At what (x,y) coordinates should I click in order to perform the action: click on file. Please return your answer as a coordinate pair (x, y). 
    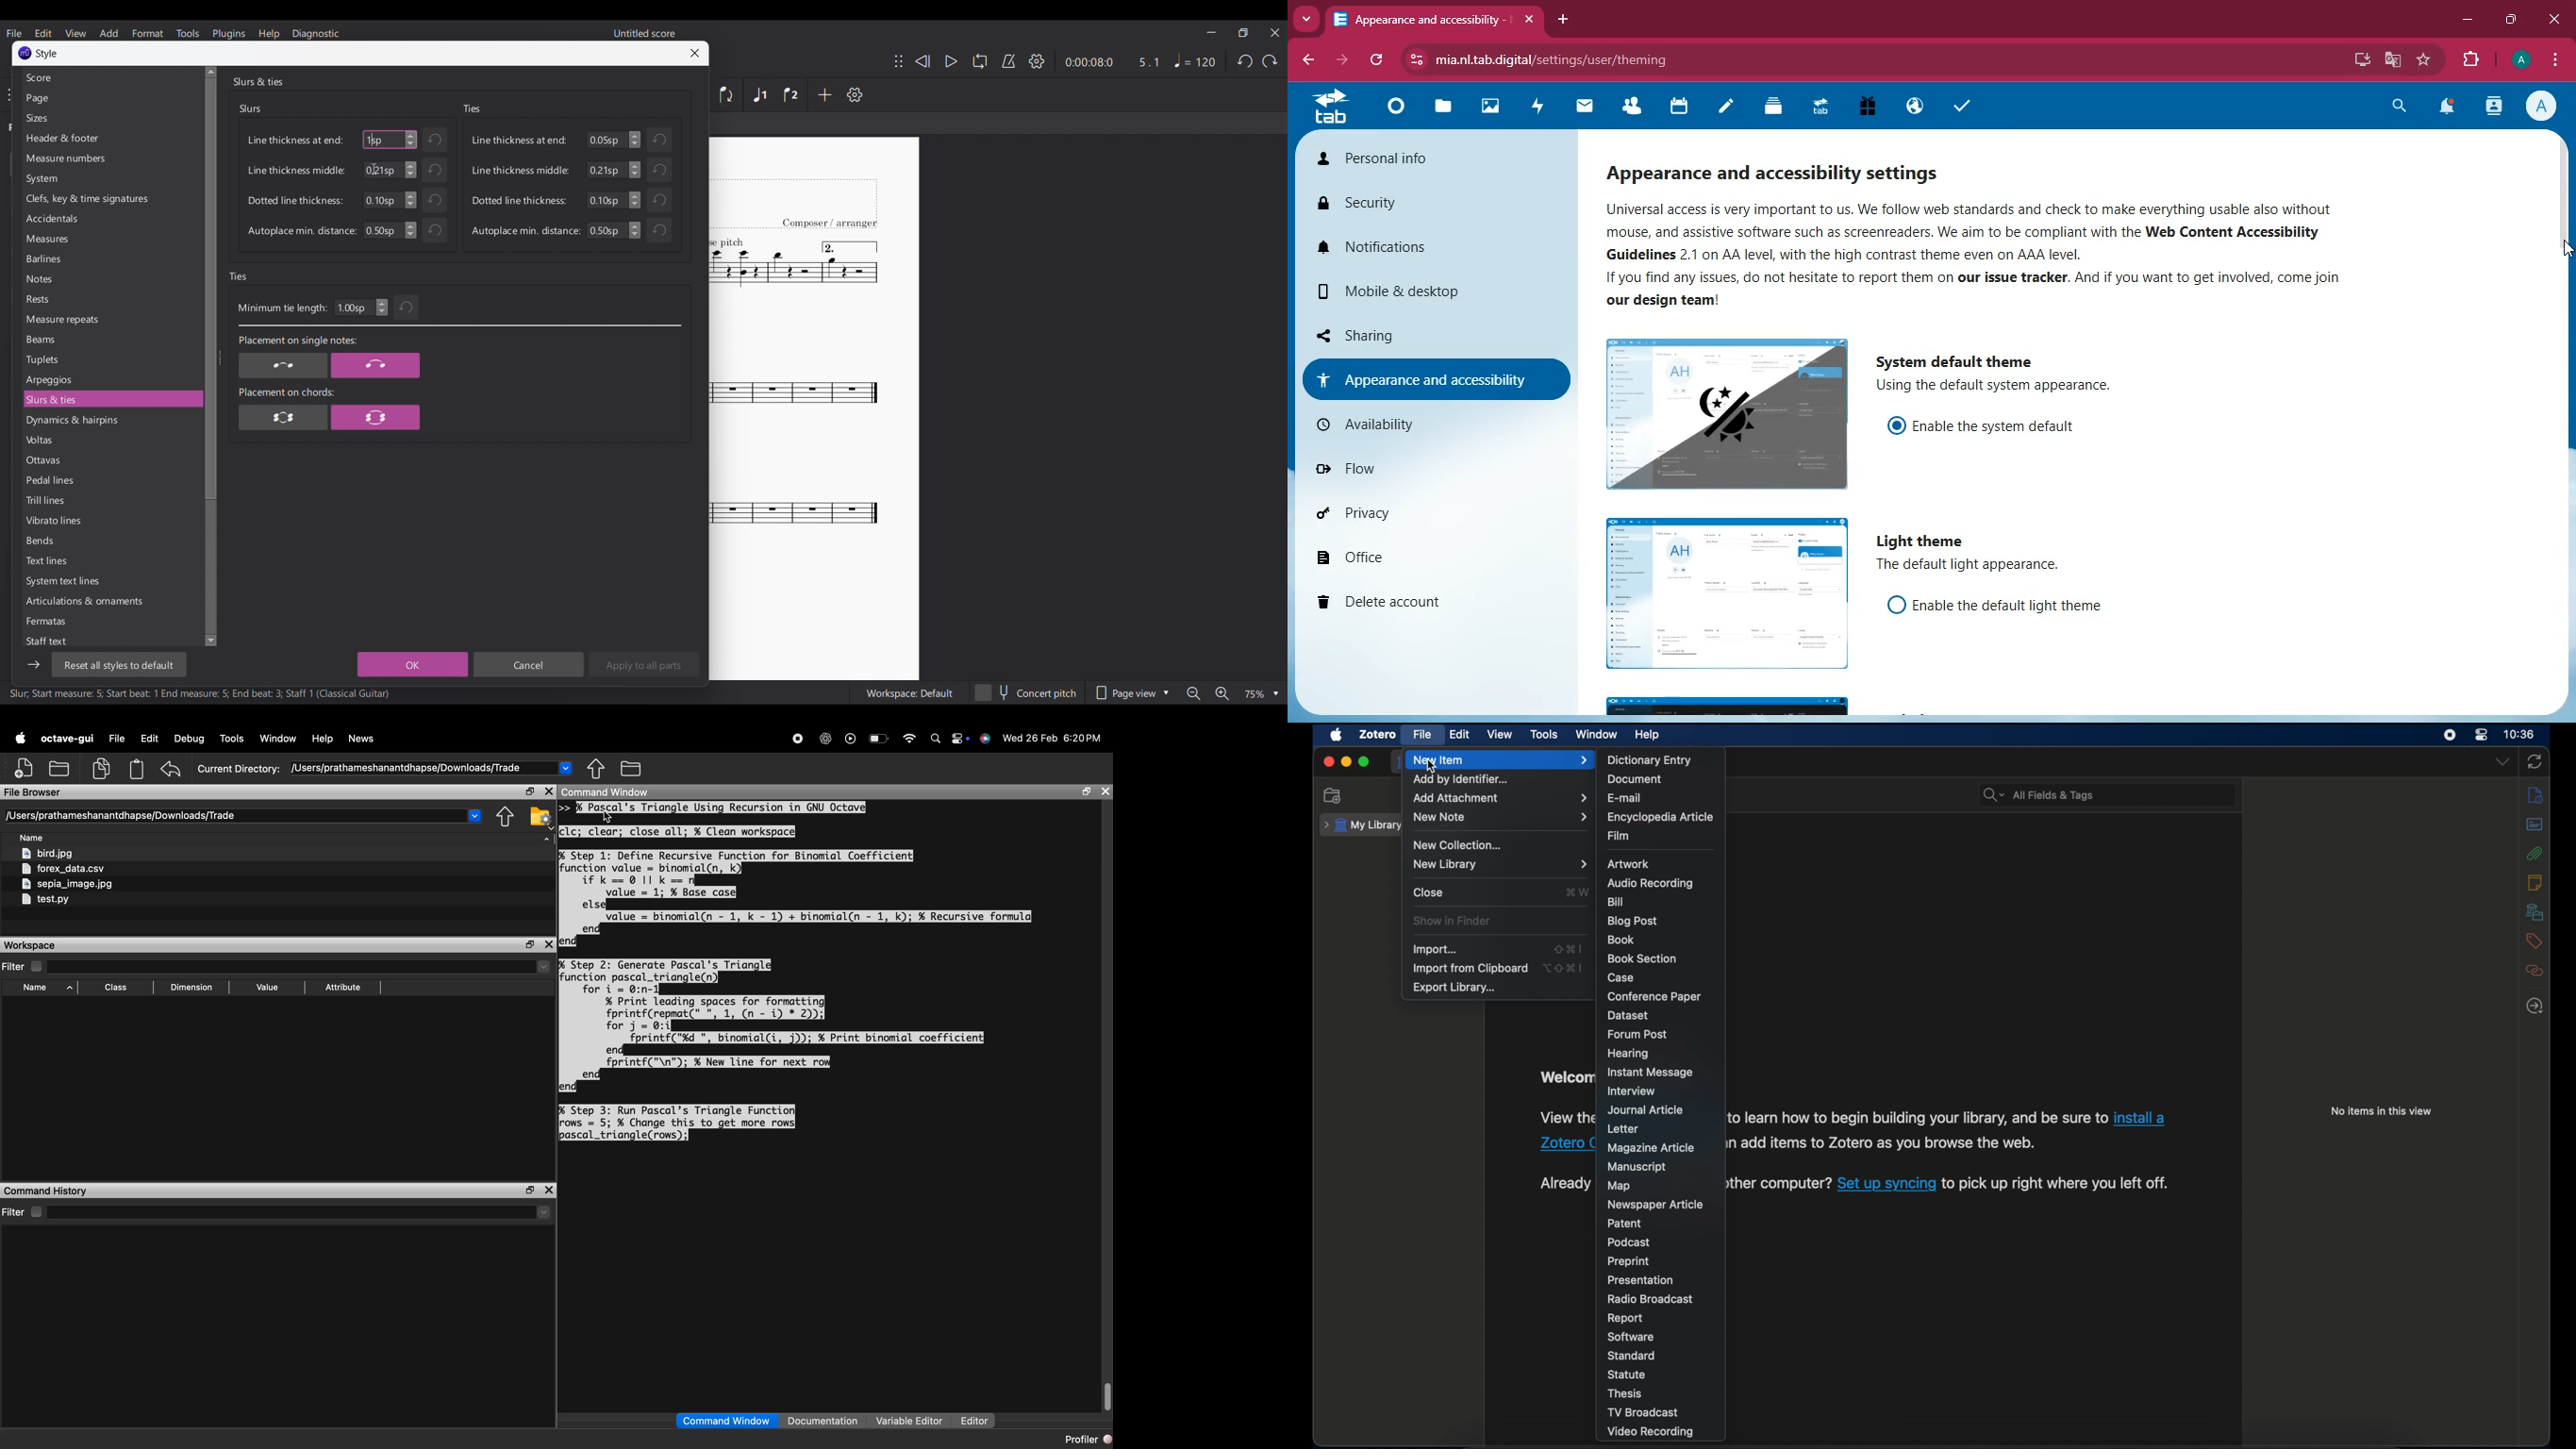
    Looking at the image, I should click on (1423, 735).